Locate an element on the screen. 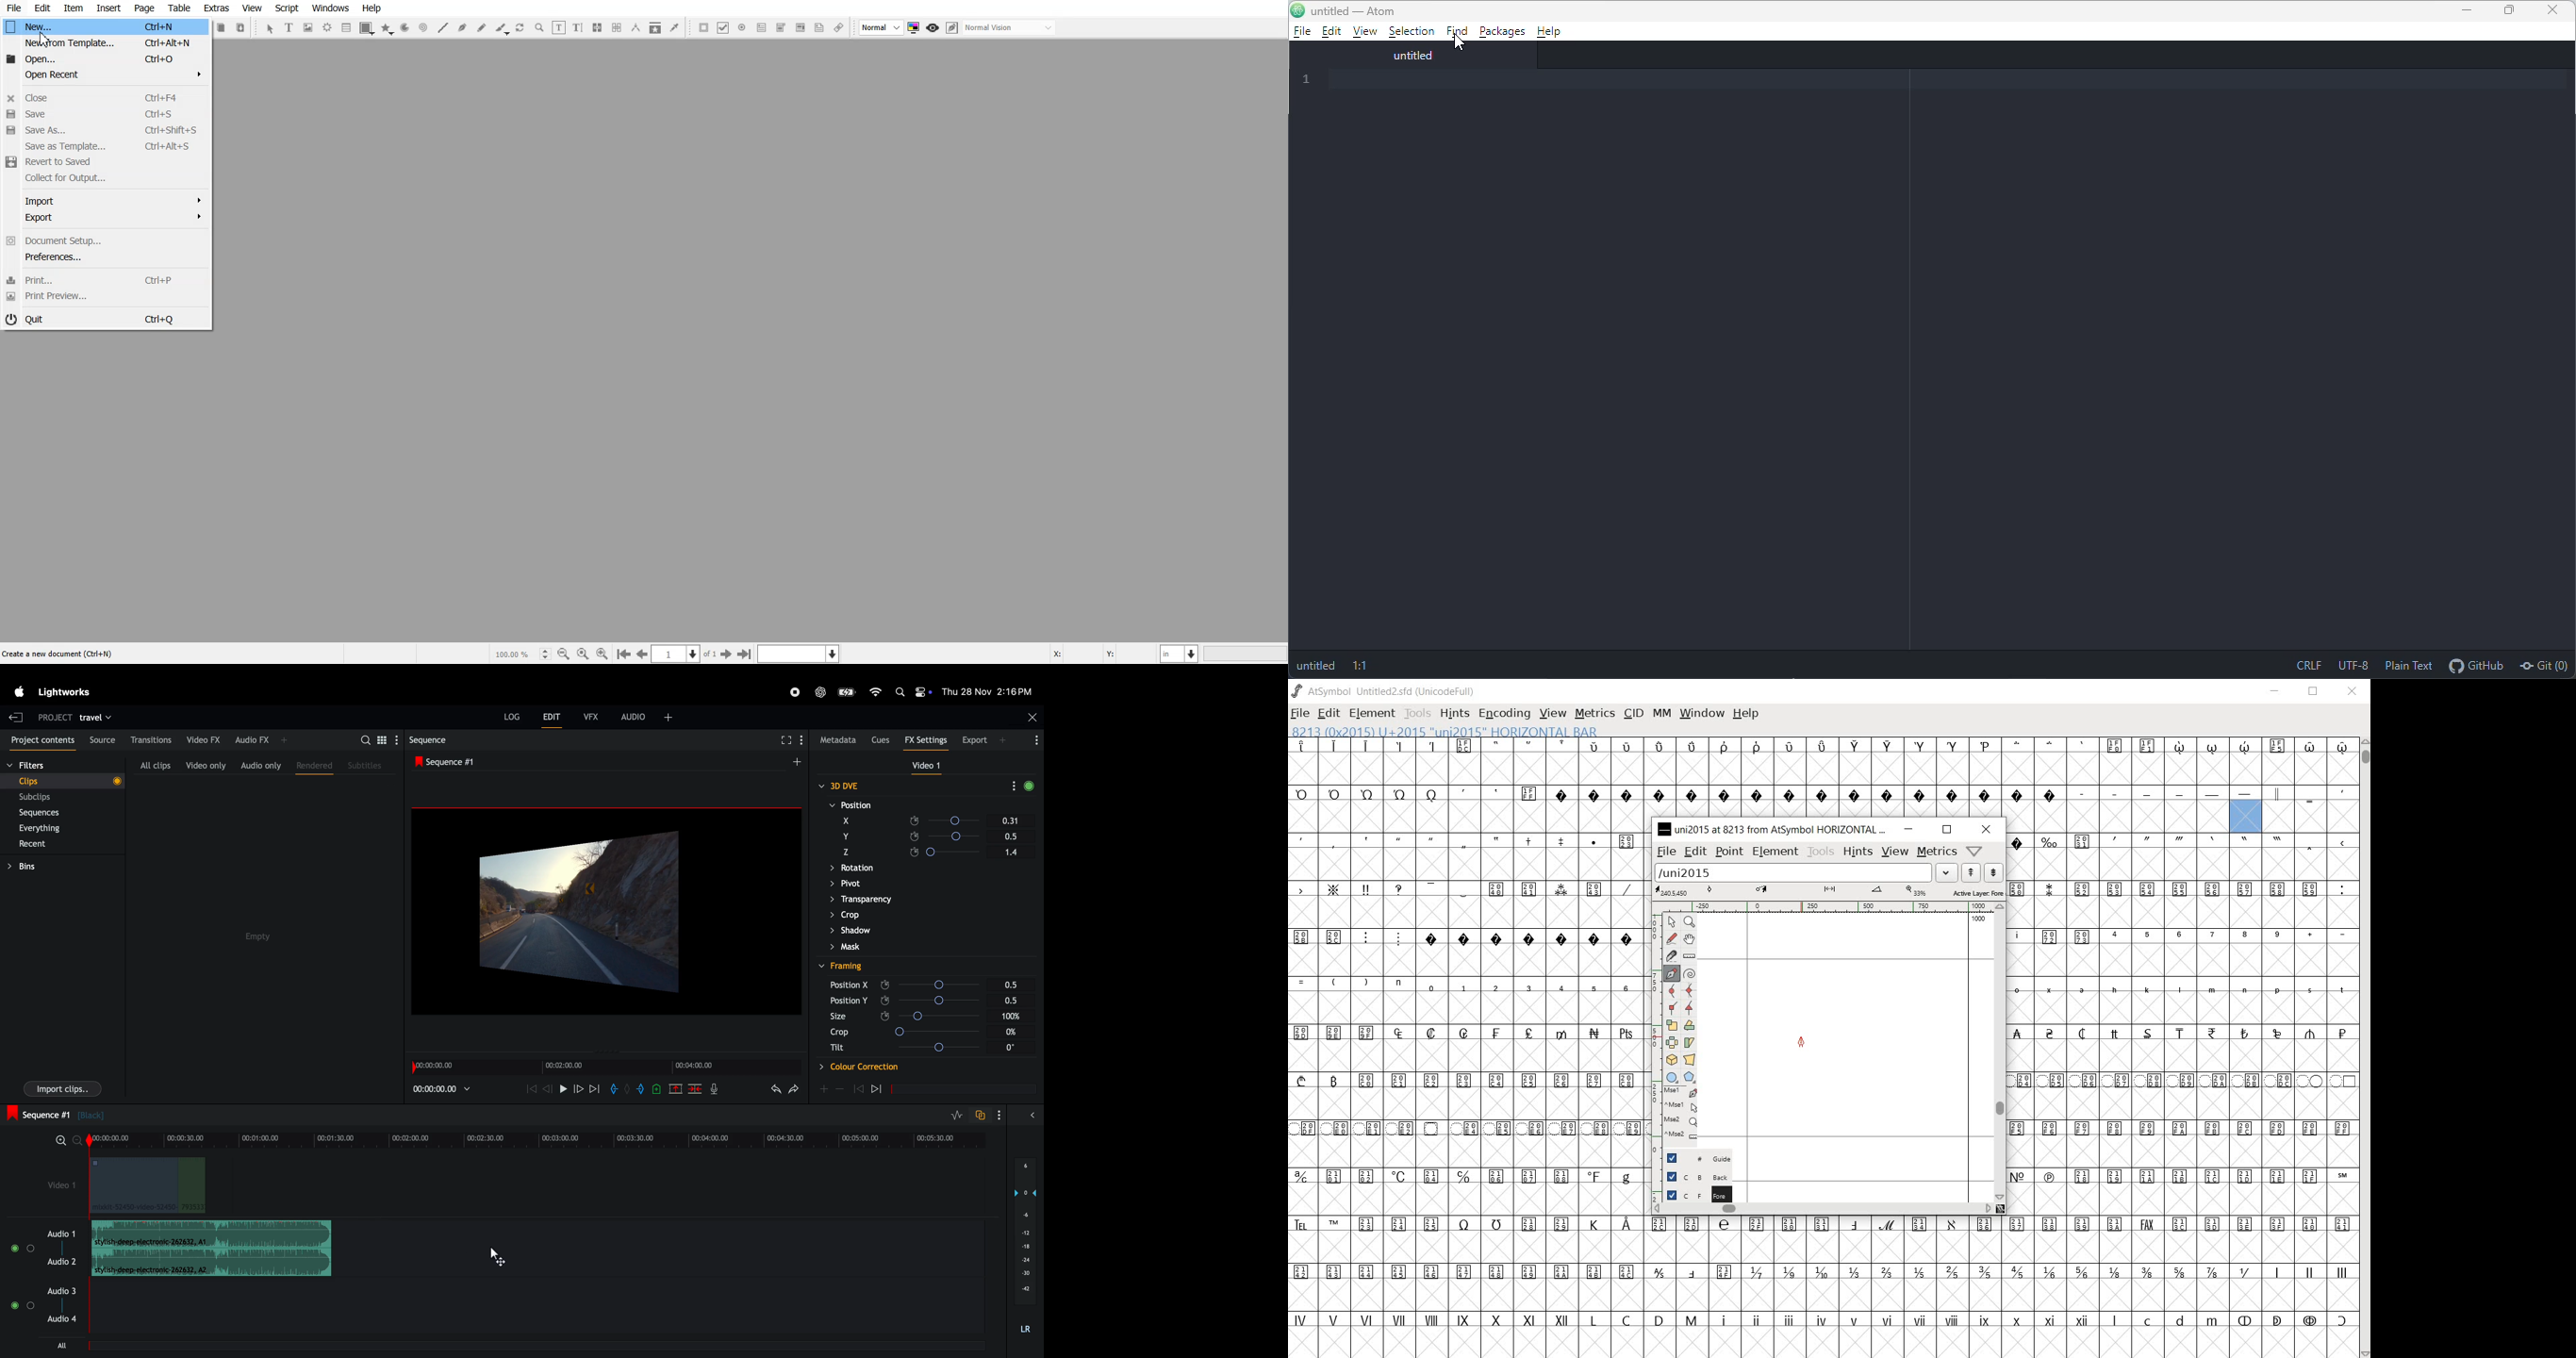 The height and width of the screenshot is (1372, 2576). Edit contents of frame is located at coordinates (559, 27).